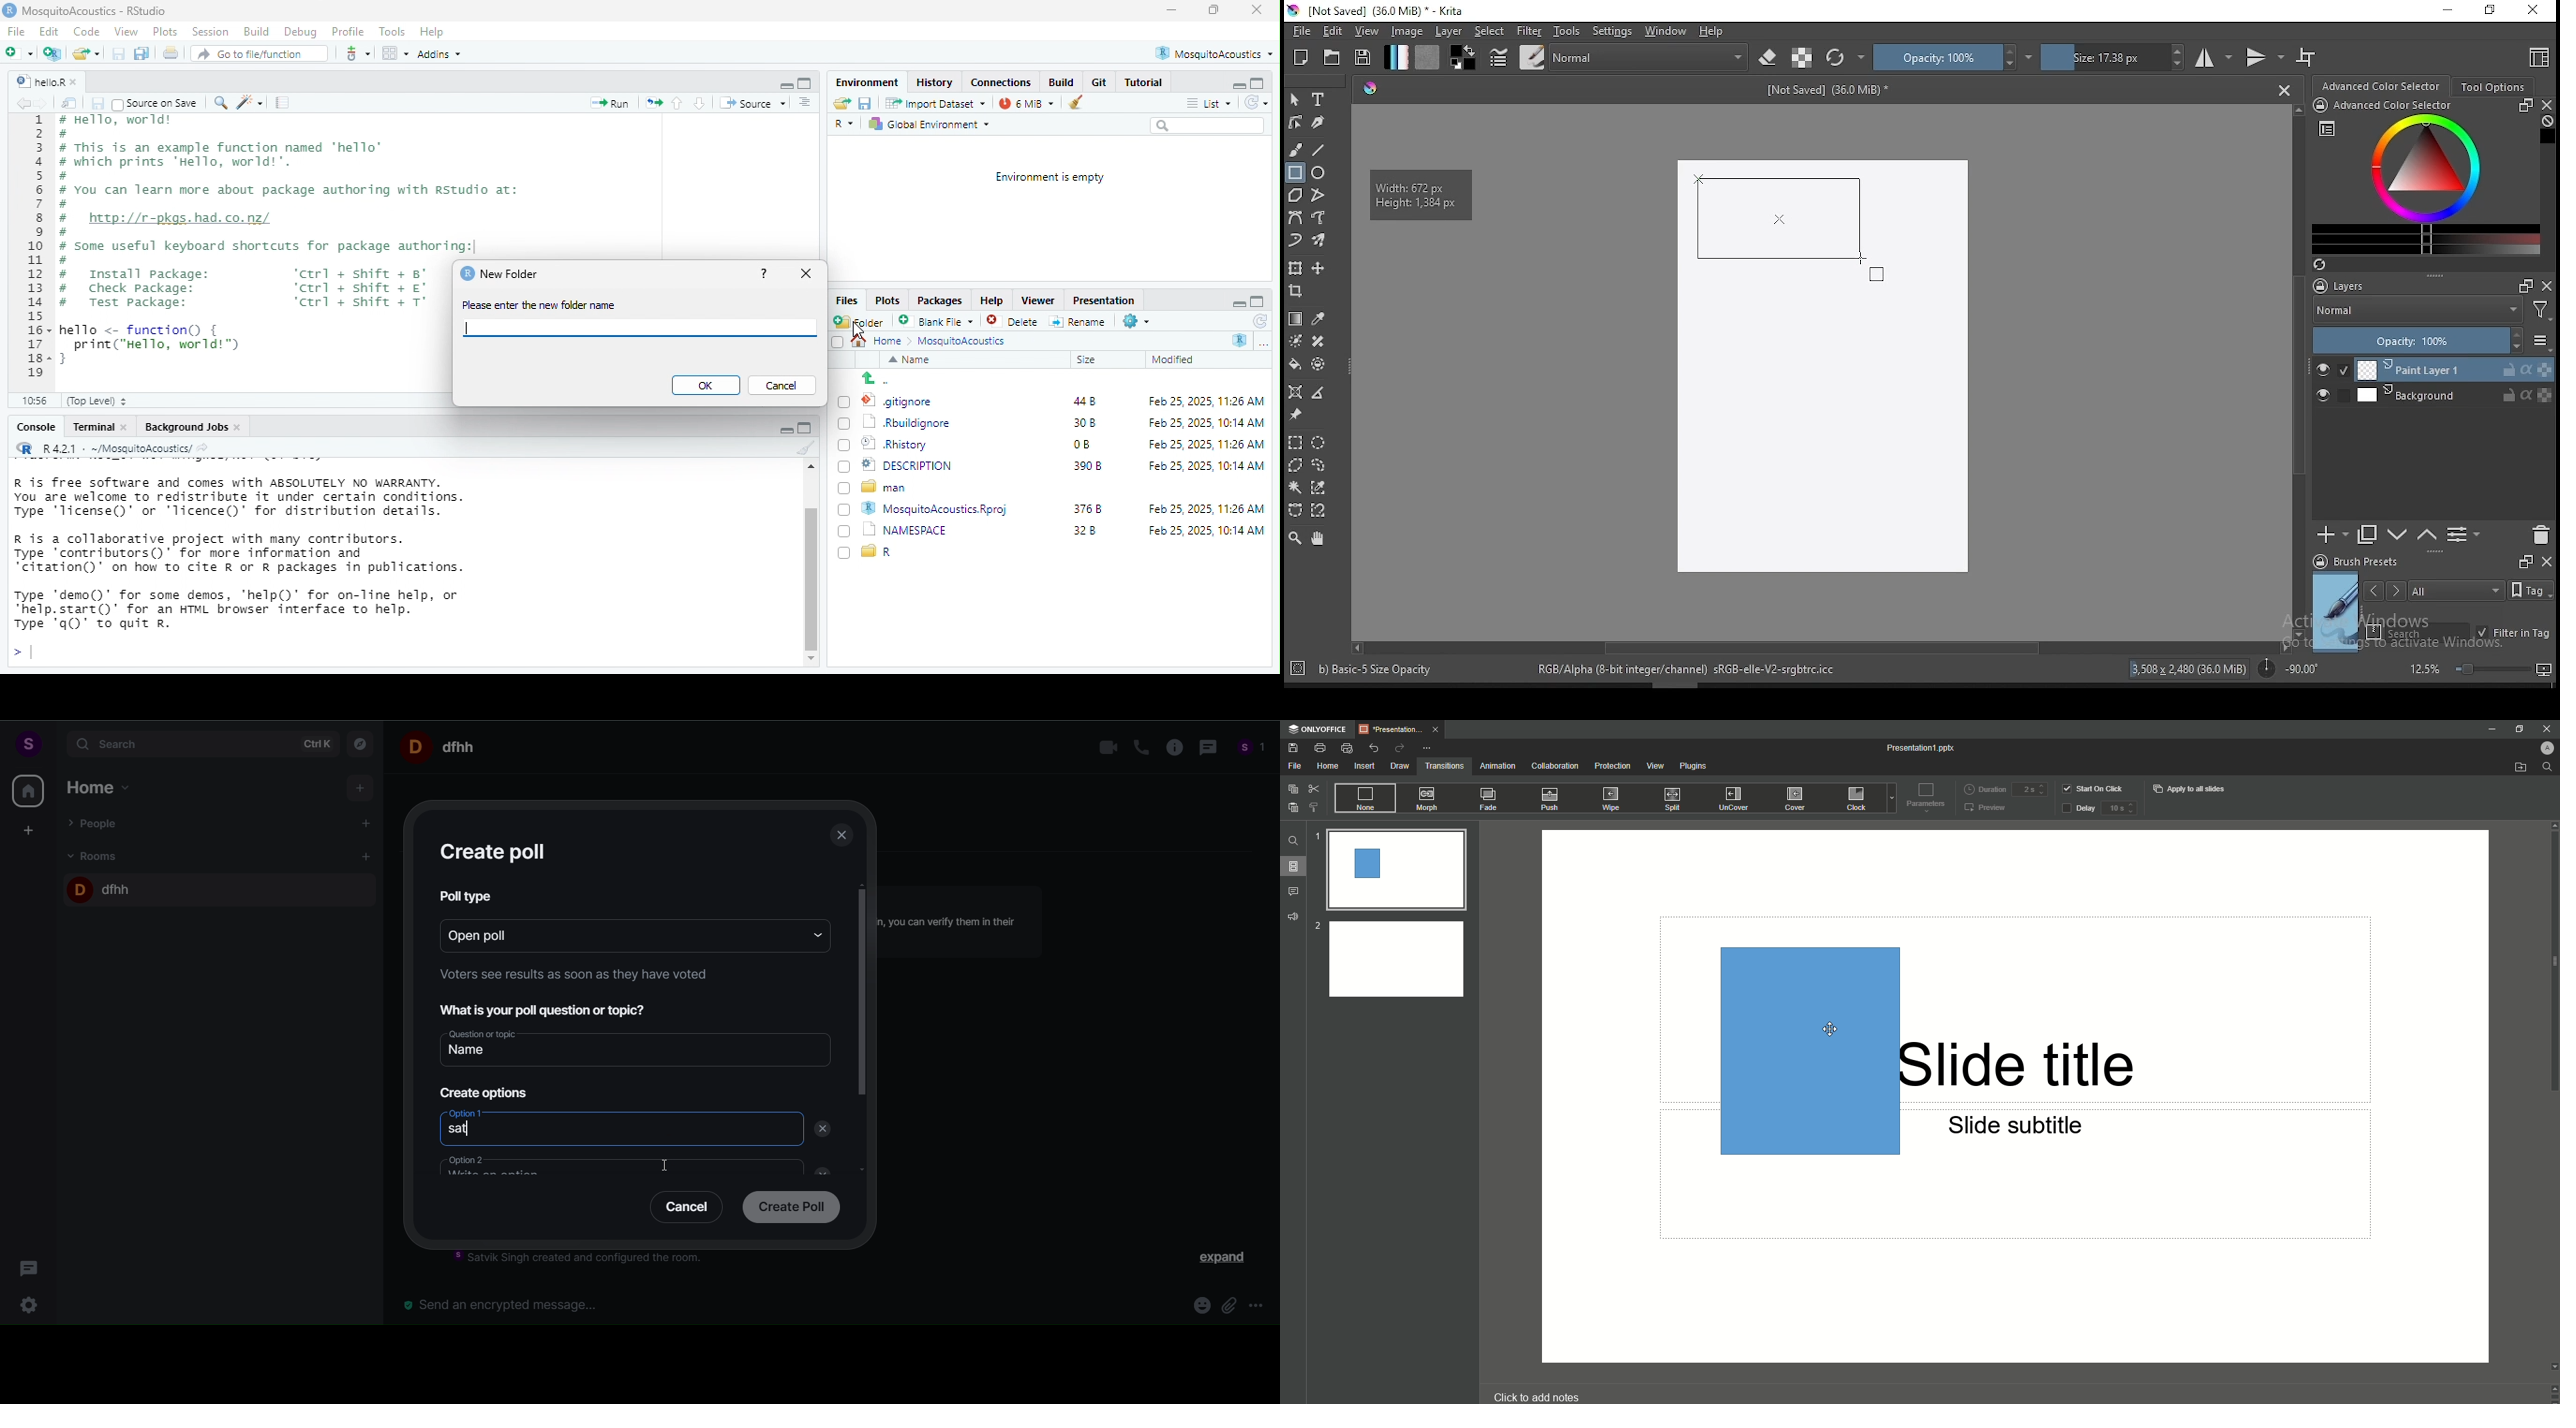  I want to click on Cursor, so click(671, 1169).